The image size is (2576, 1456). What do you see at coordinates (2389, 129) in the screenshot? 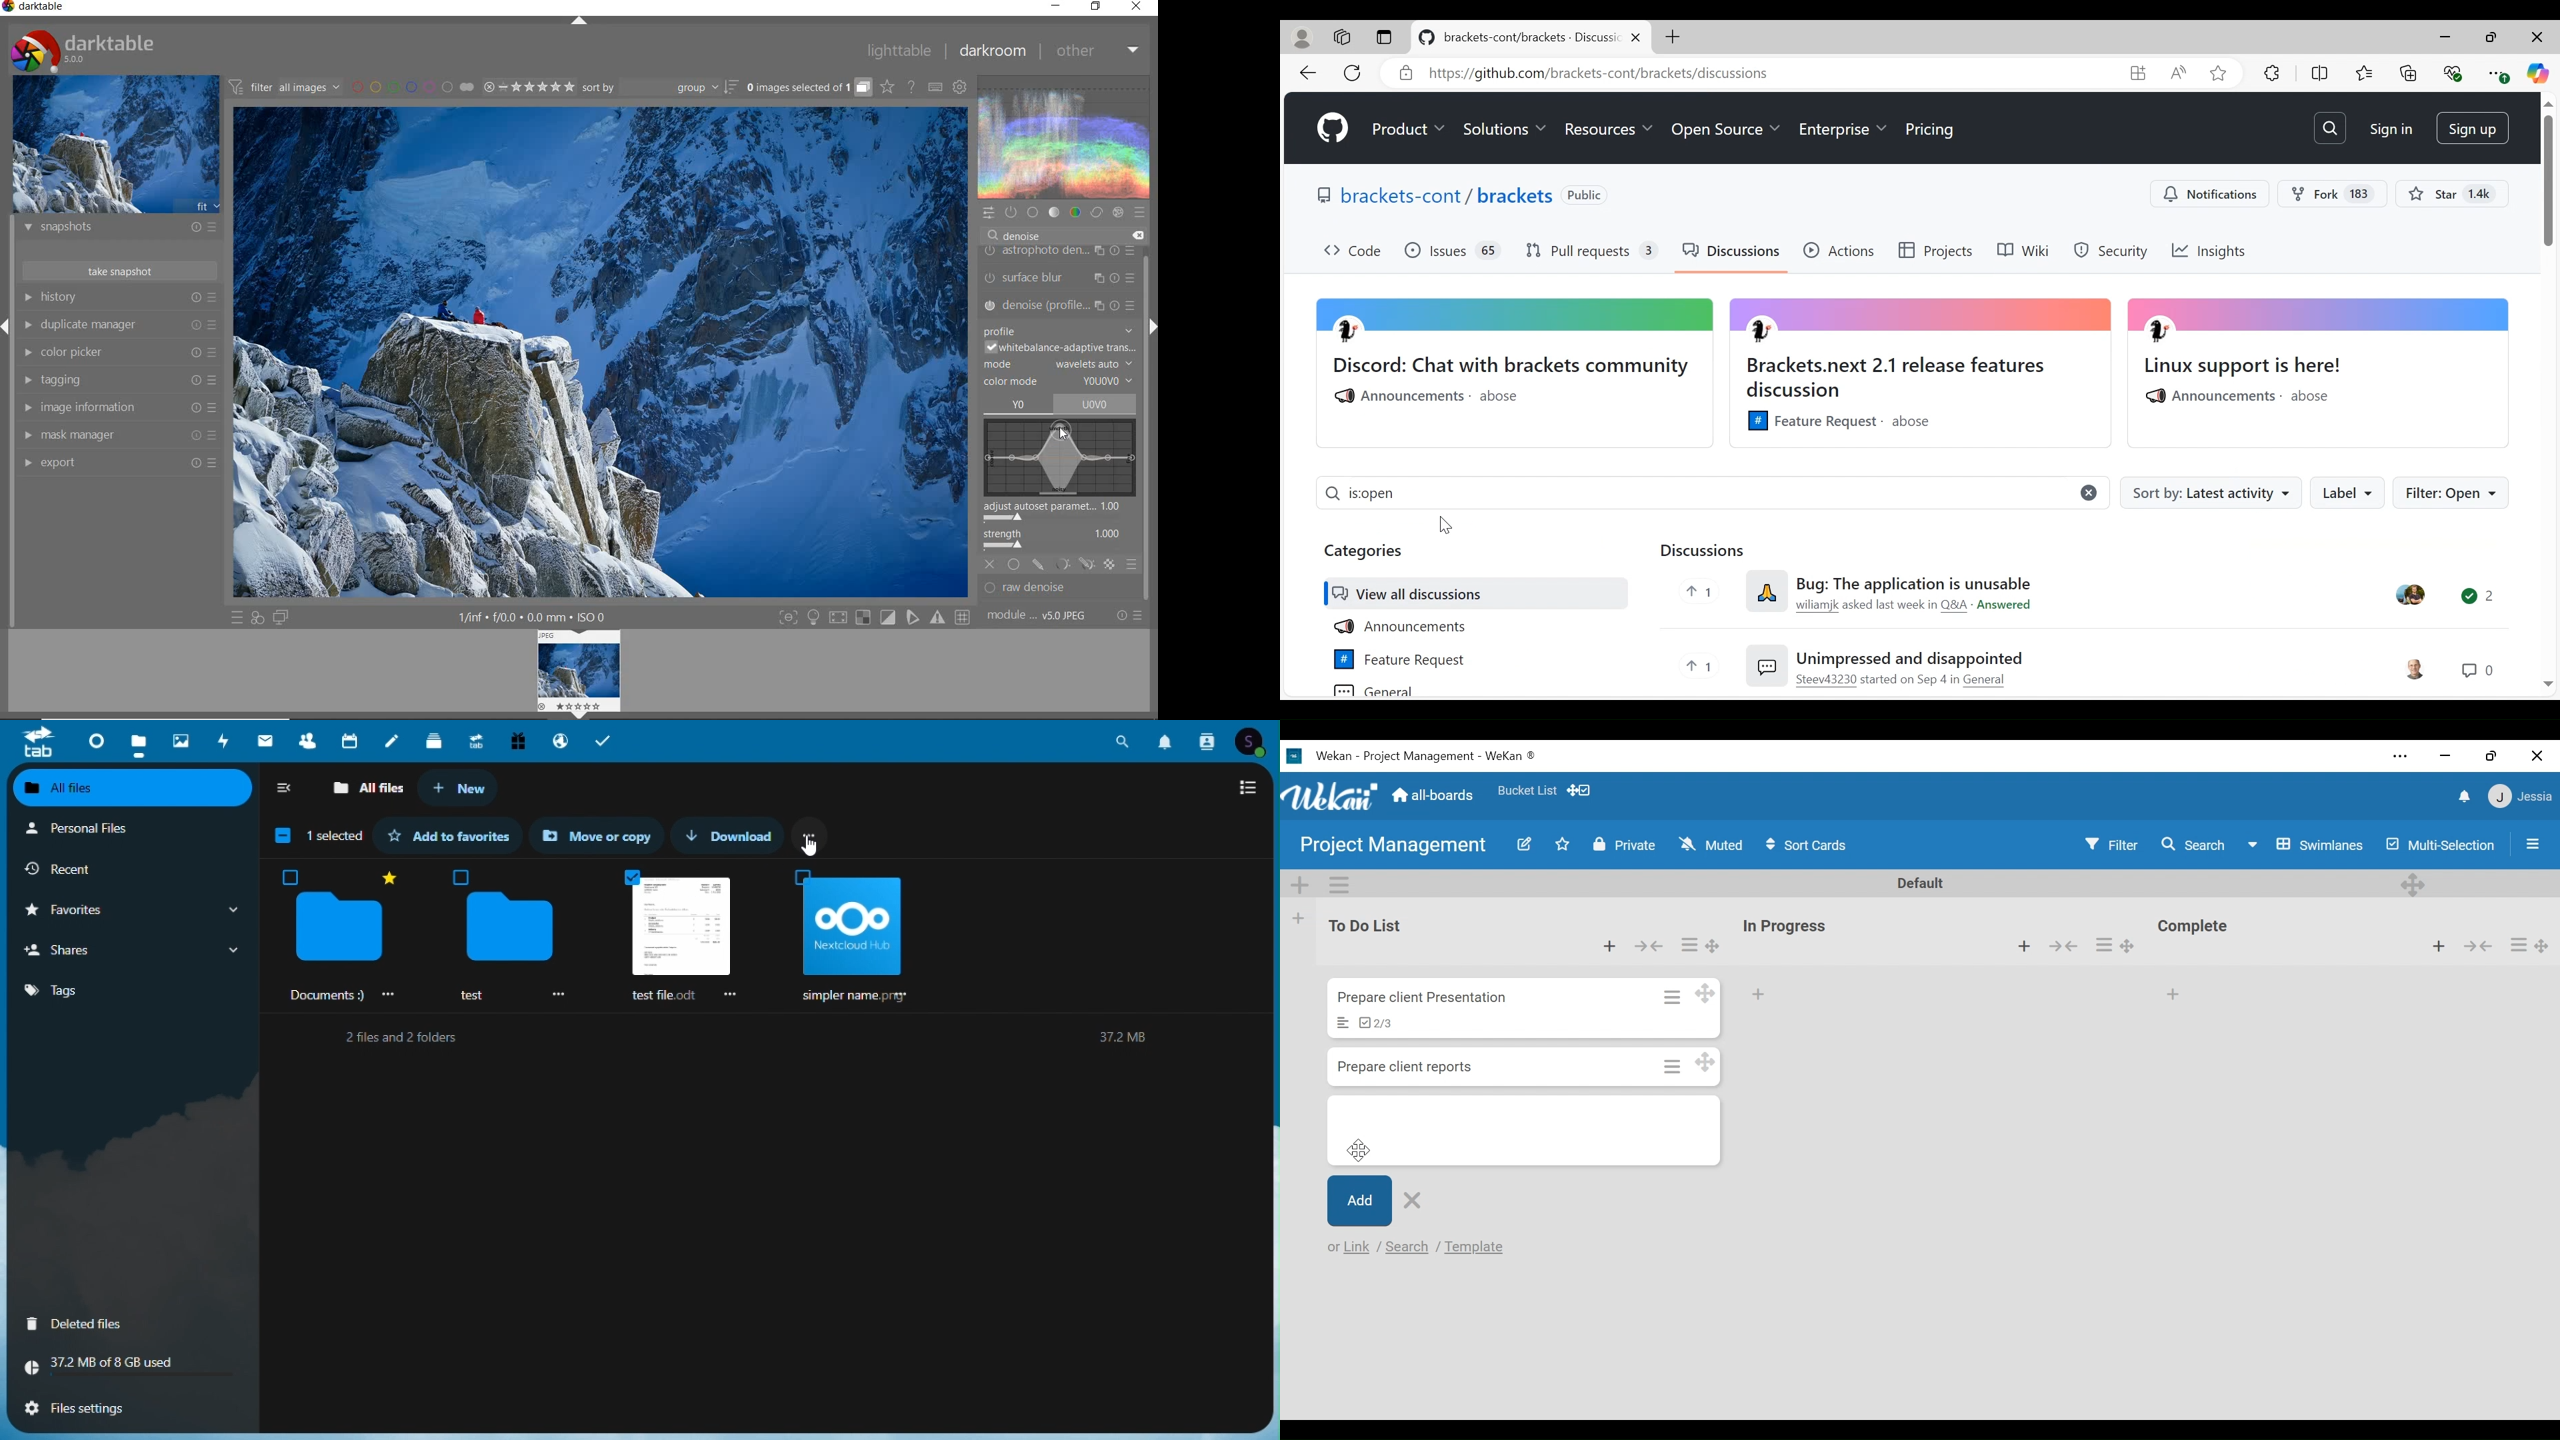
I see `Sign in` at bounding box center [2389, 129].